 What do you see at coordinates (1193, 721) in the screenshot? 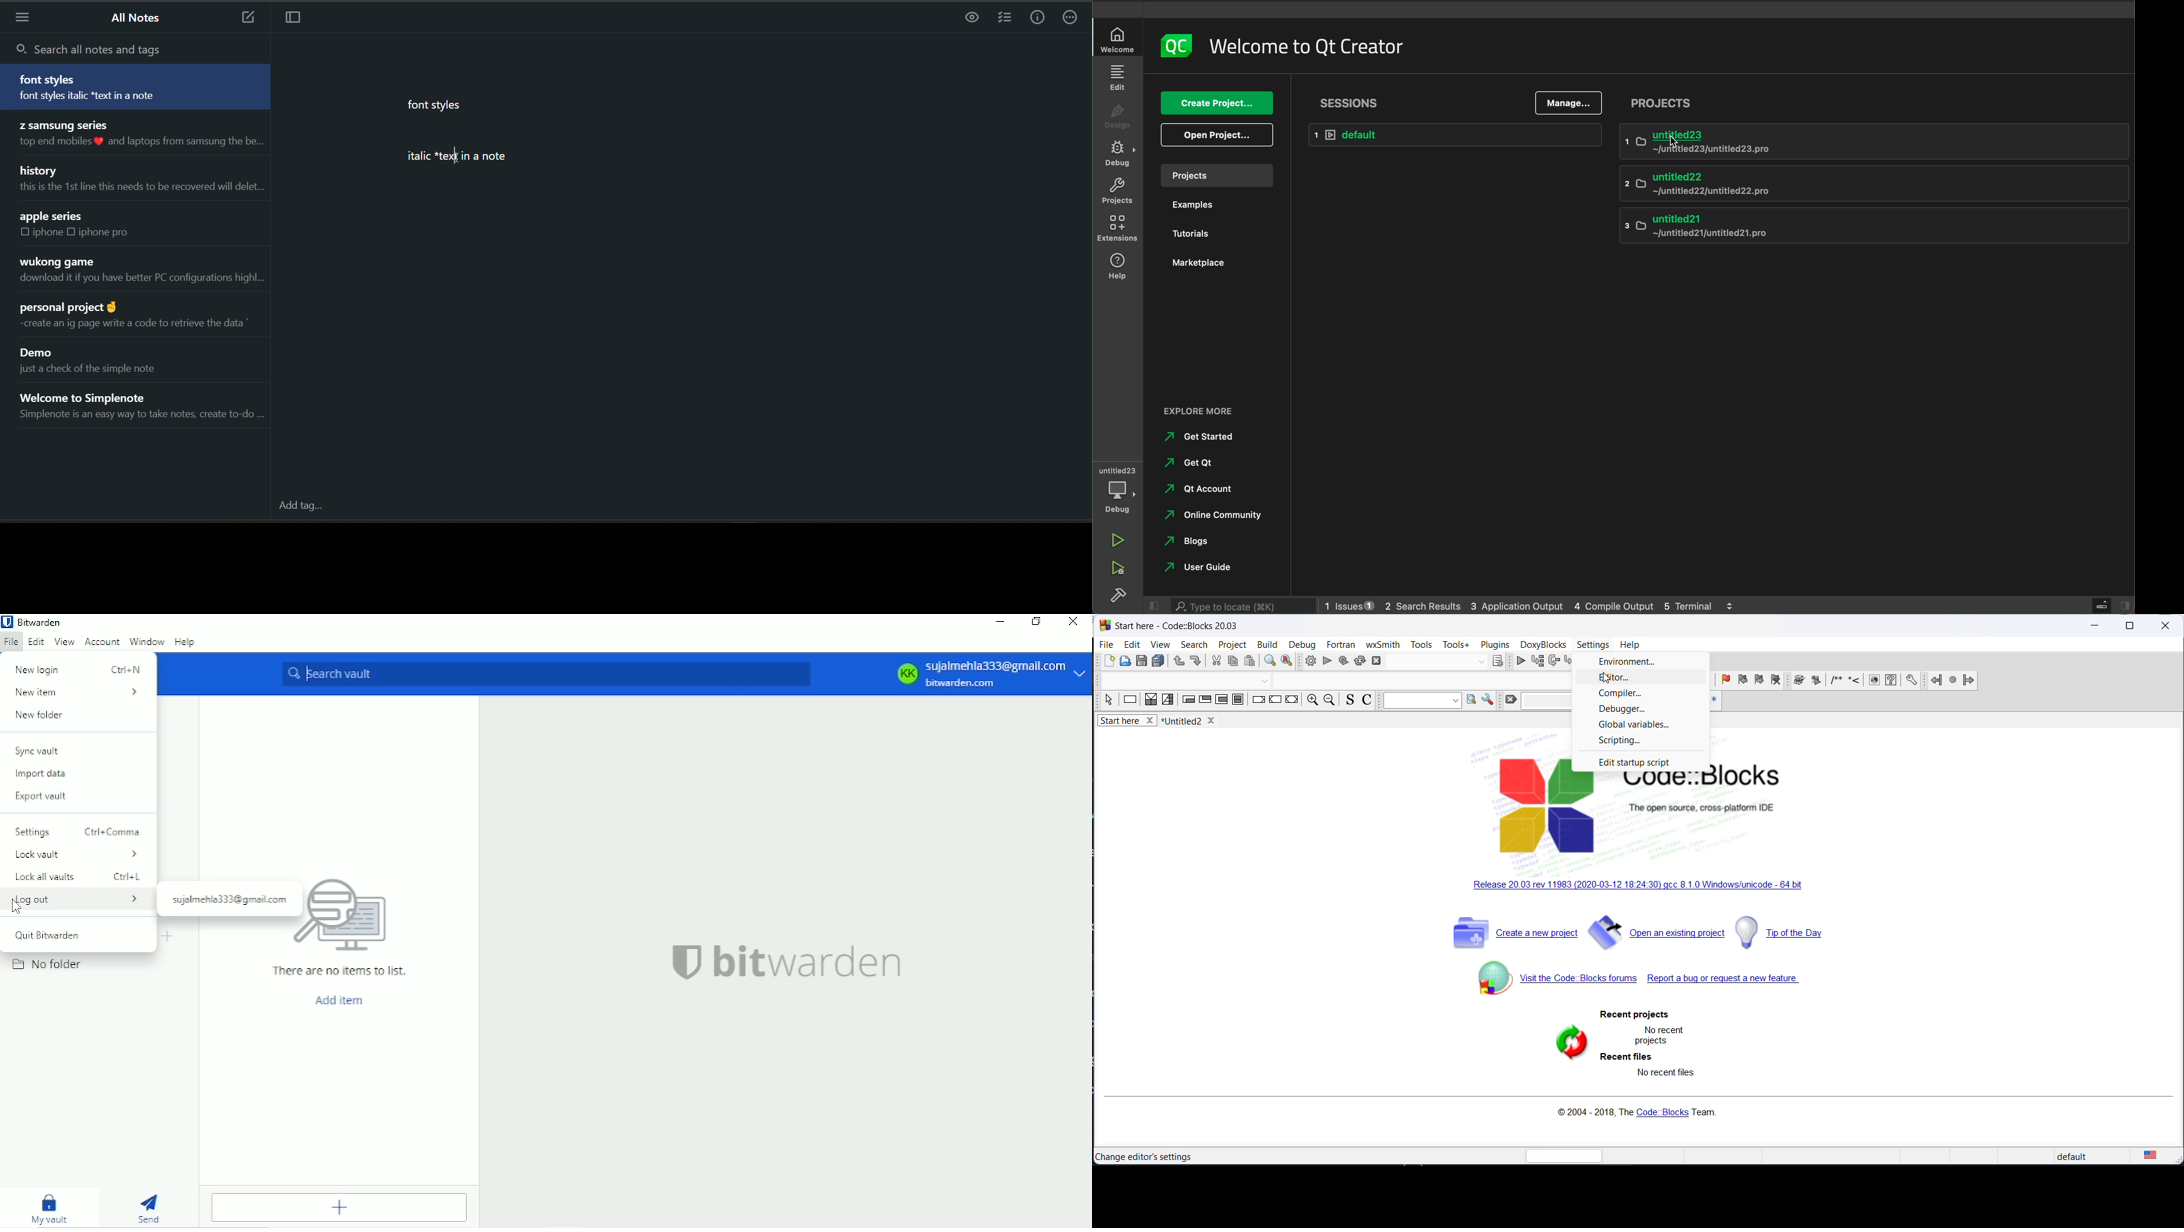
I see `untitled 2` at bounding box center [1193, 721].